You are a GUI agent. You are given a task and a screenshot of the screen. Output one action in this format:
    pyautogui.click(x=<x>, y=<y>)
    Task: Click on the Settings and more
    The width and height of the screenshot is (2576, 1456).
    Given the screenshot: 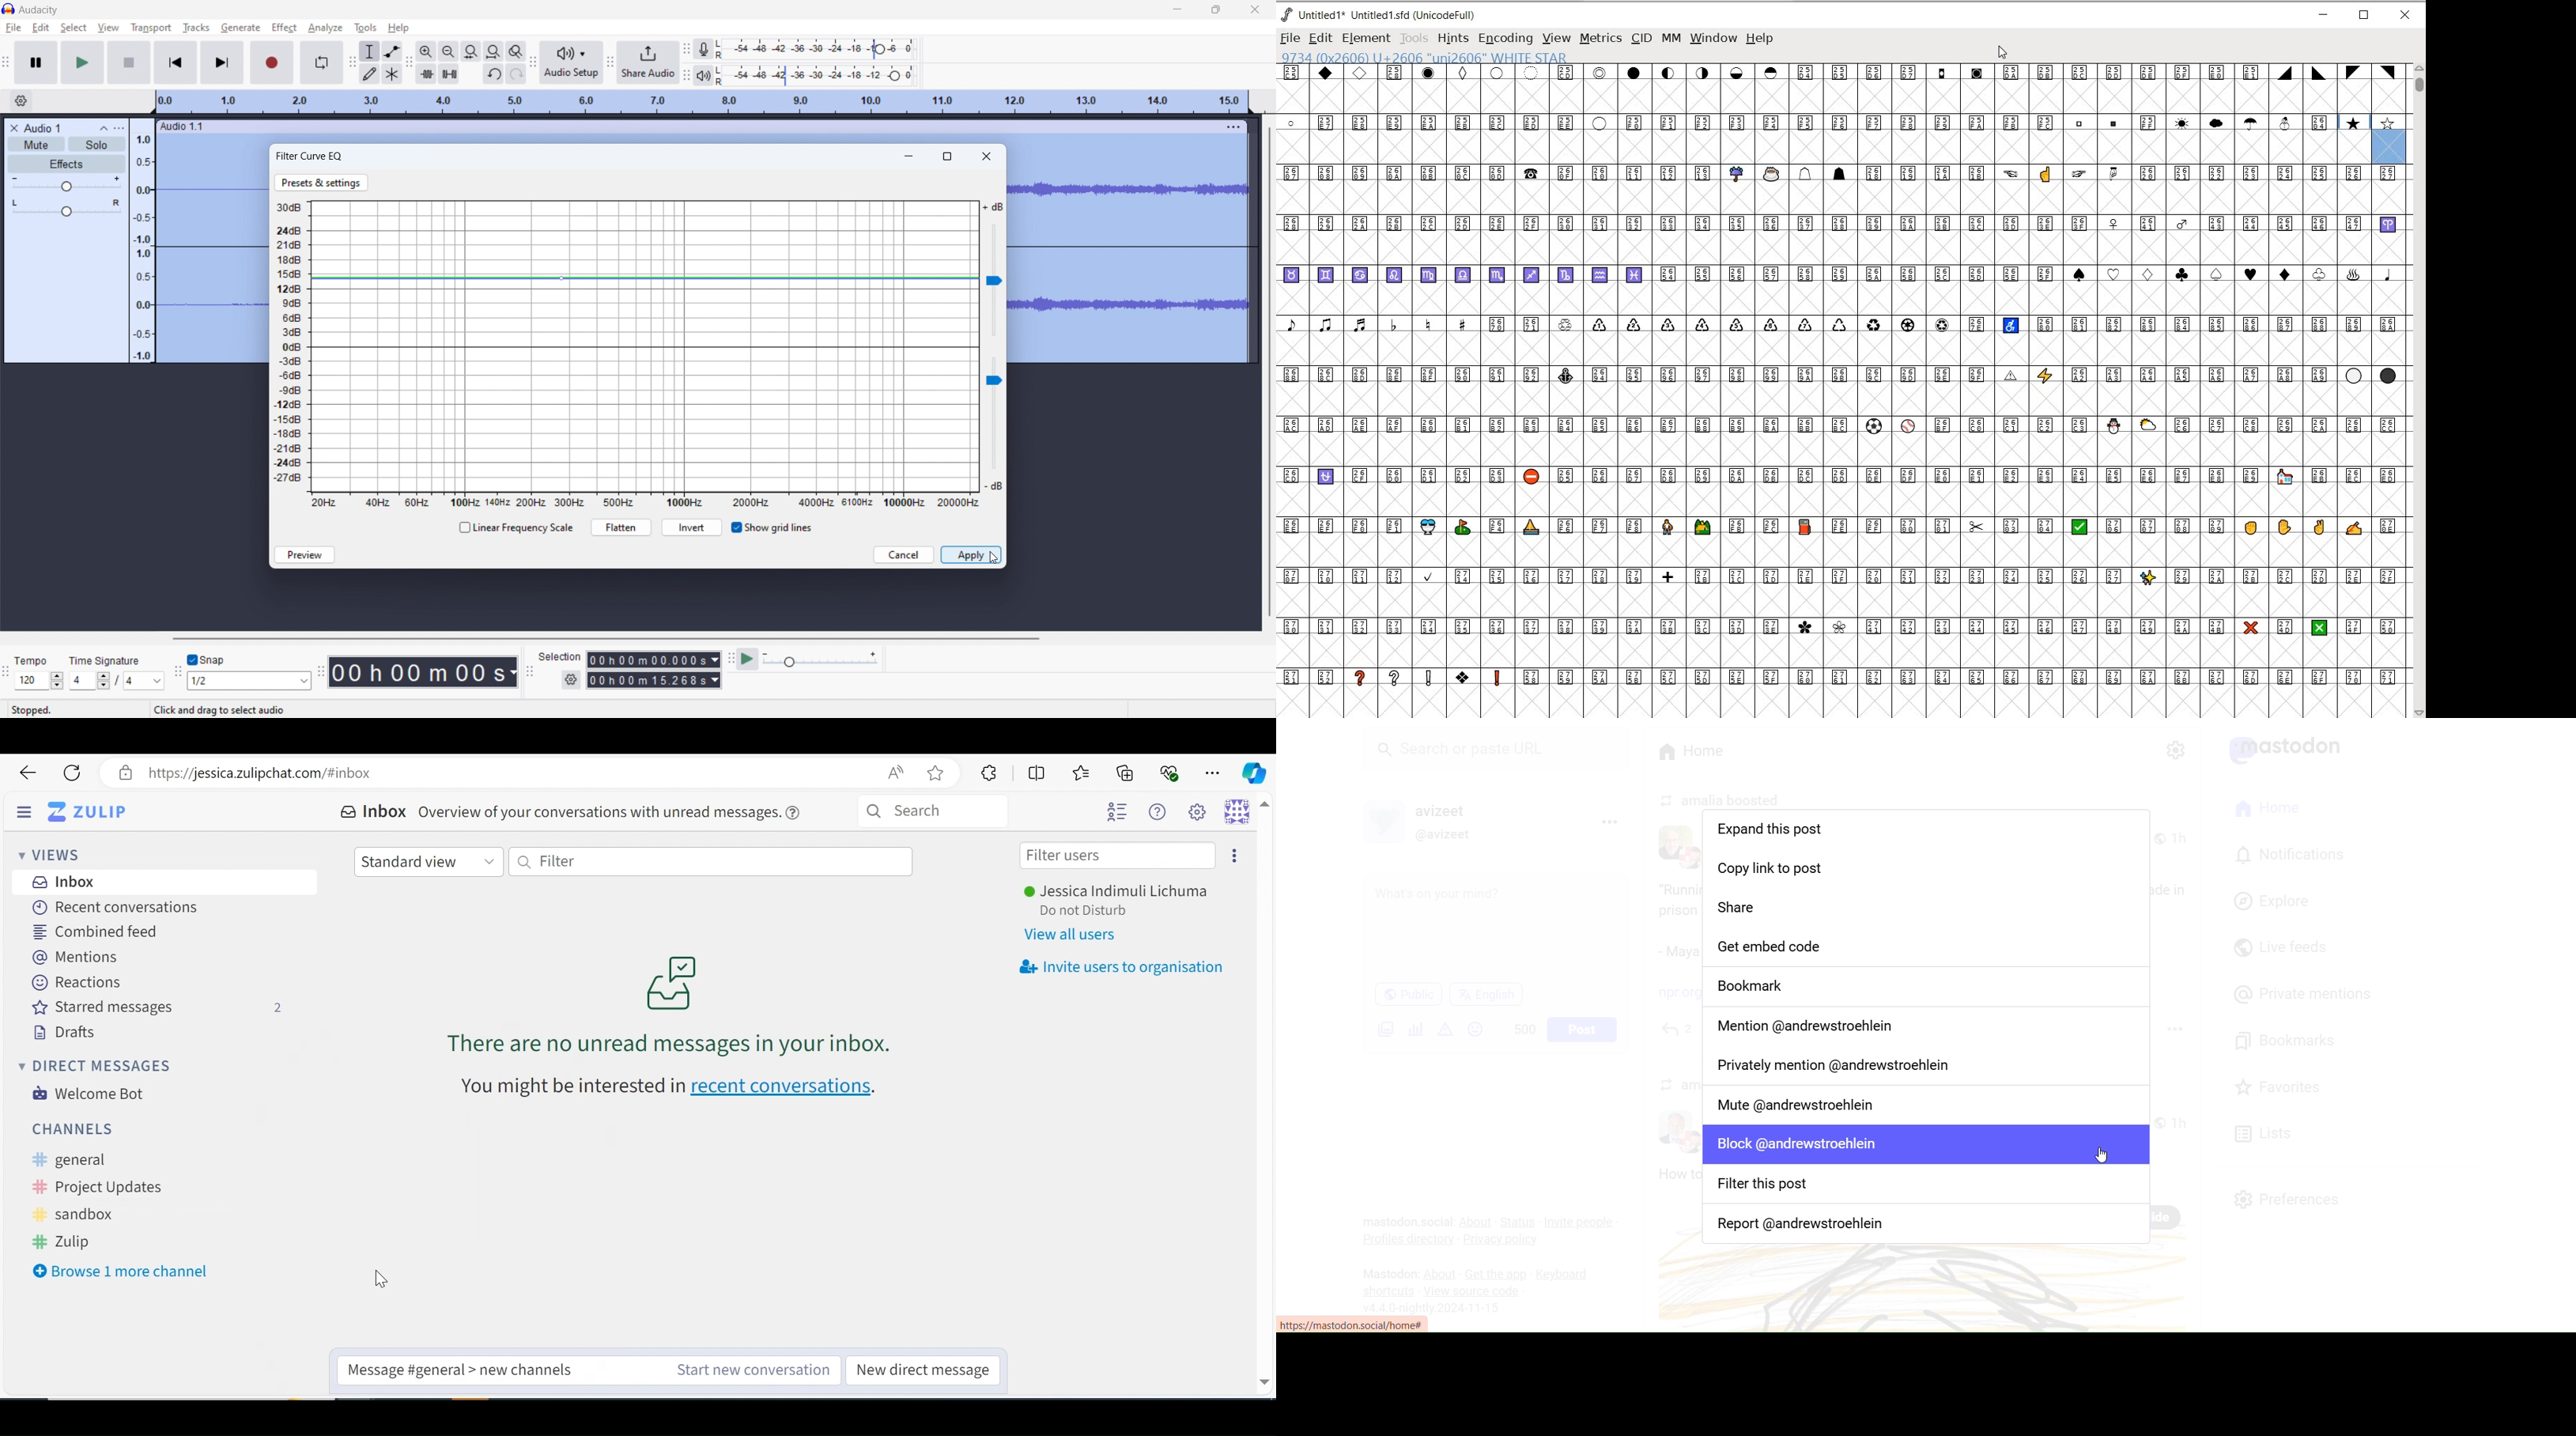 What is the action you would take?
    pyautogui.click(x=1214, y=771)
    